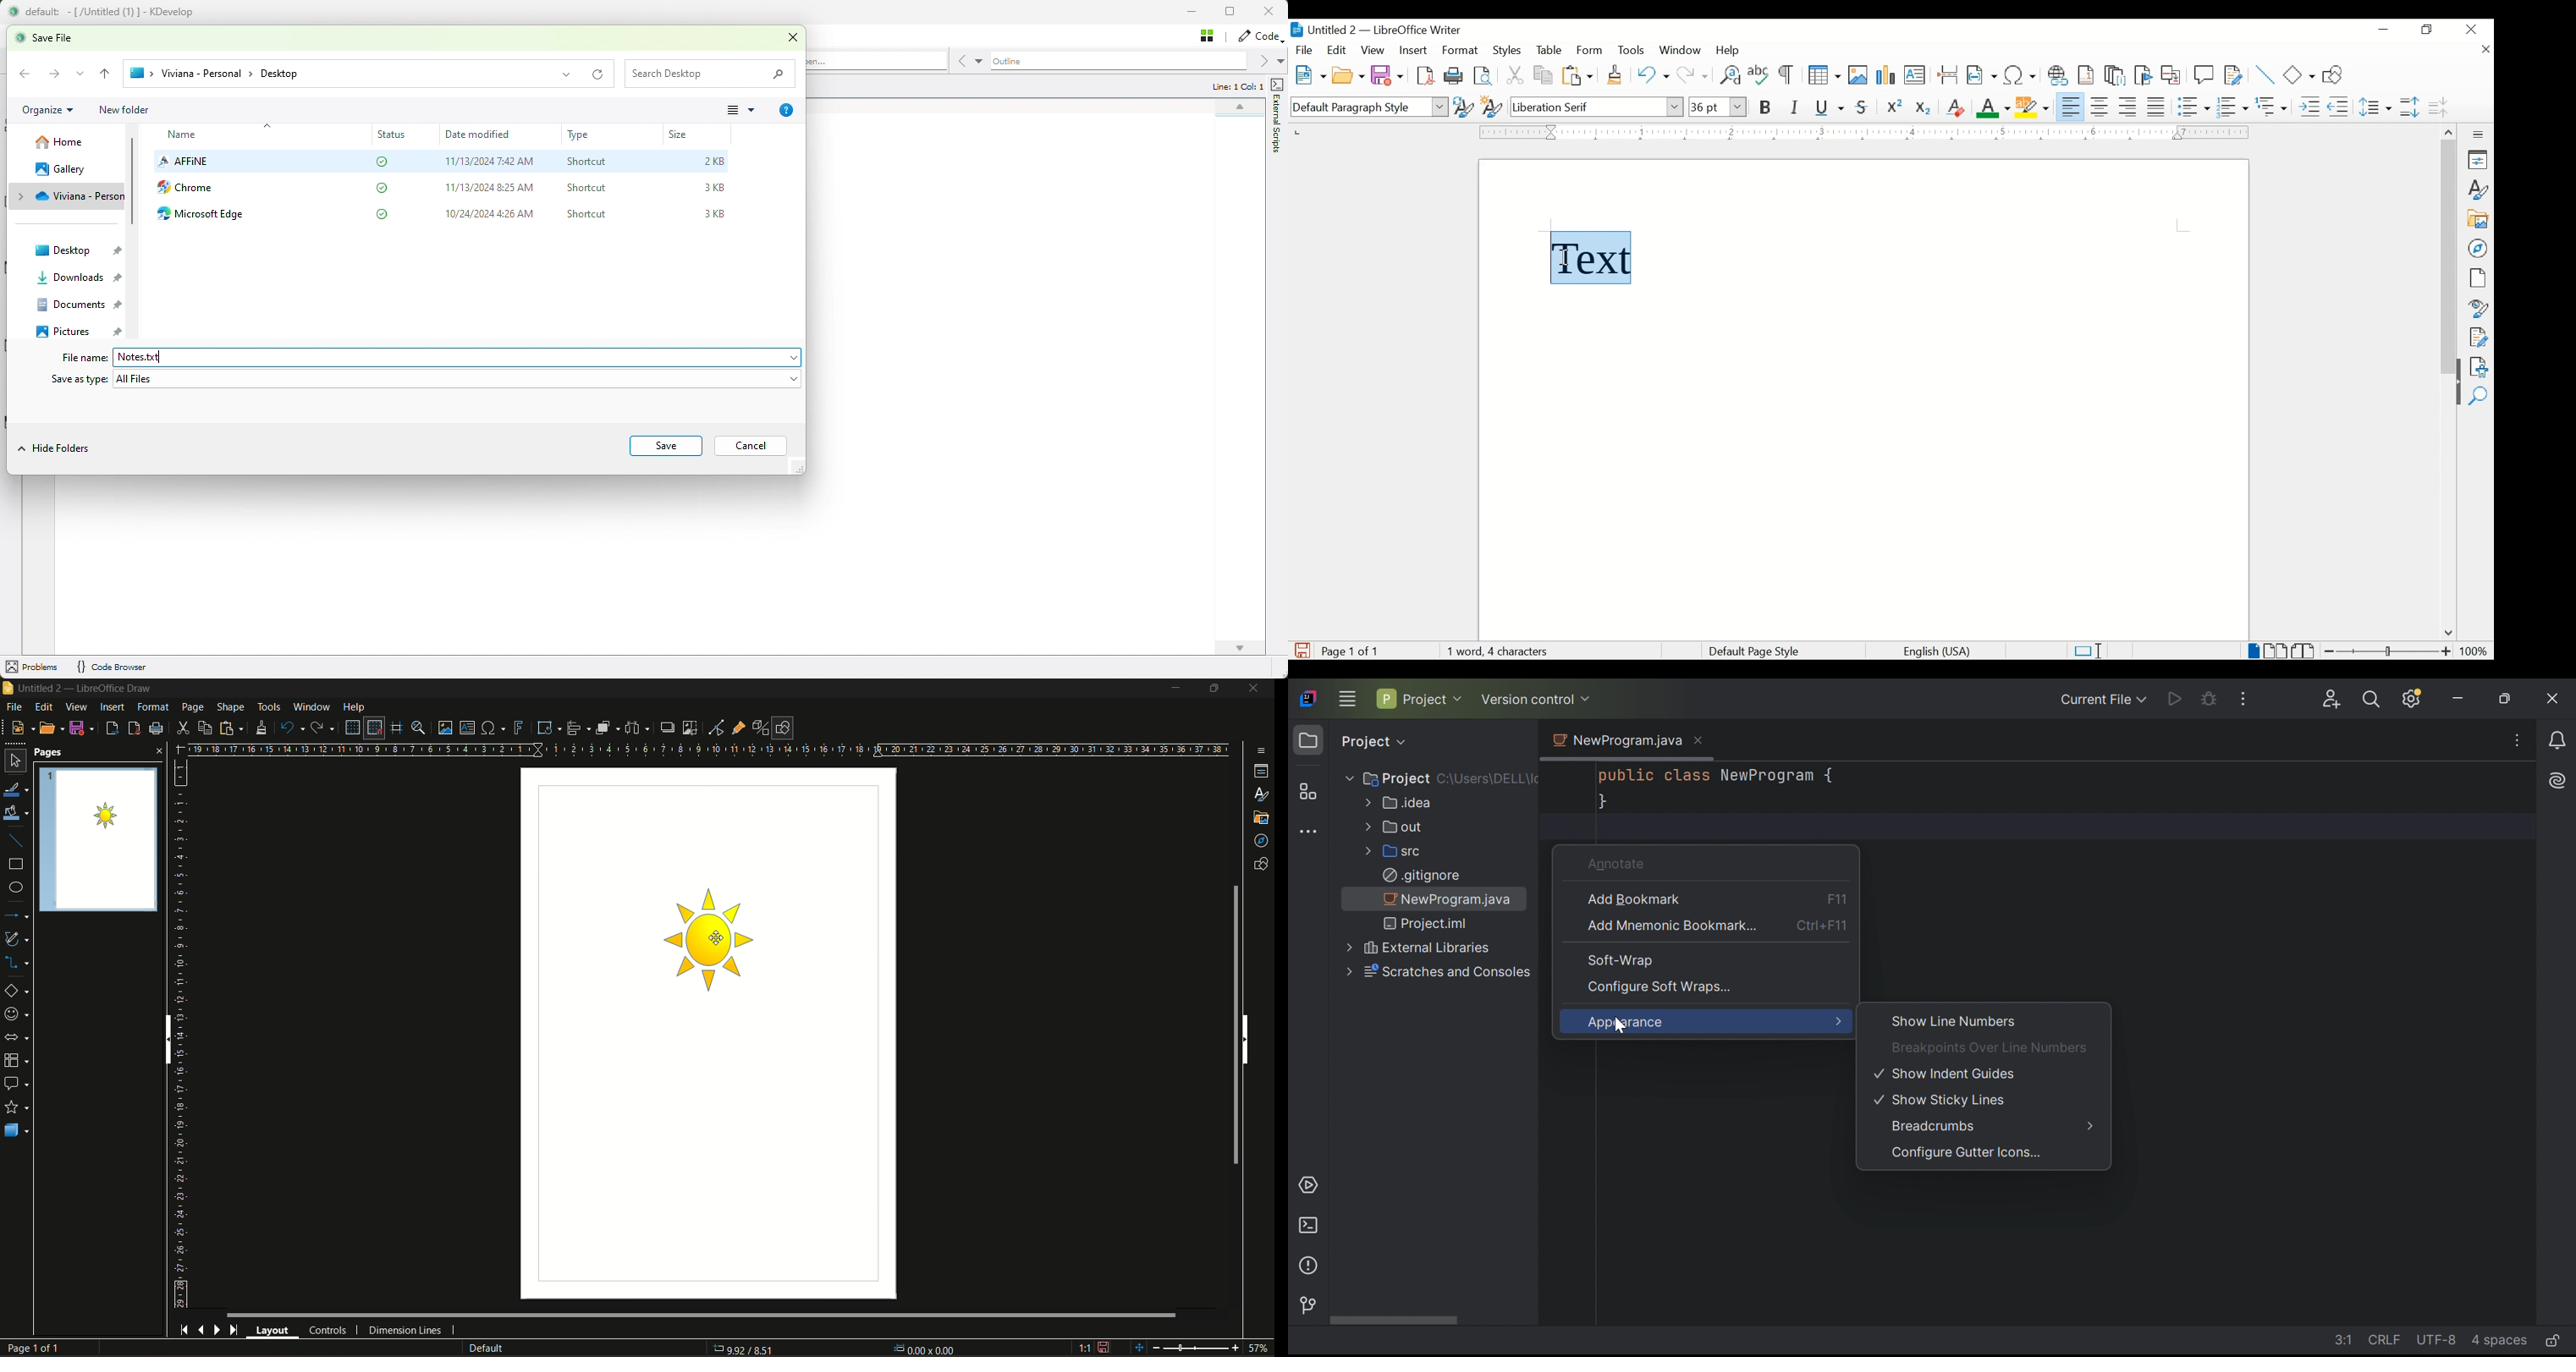 The image size is (2576, 1372). What do you see at coordinates (182, 1034) in the screenshot?
I see `vertical scale` at bounding box center [182, 1034].